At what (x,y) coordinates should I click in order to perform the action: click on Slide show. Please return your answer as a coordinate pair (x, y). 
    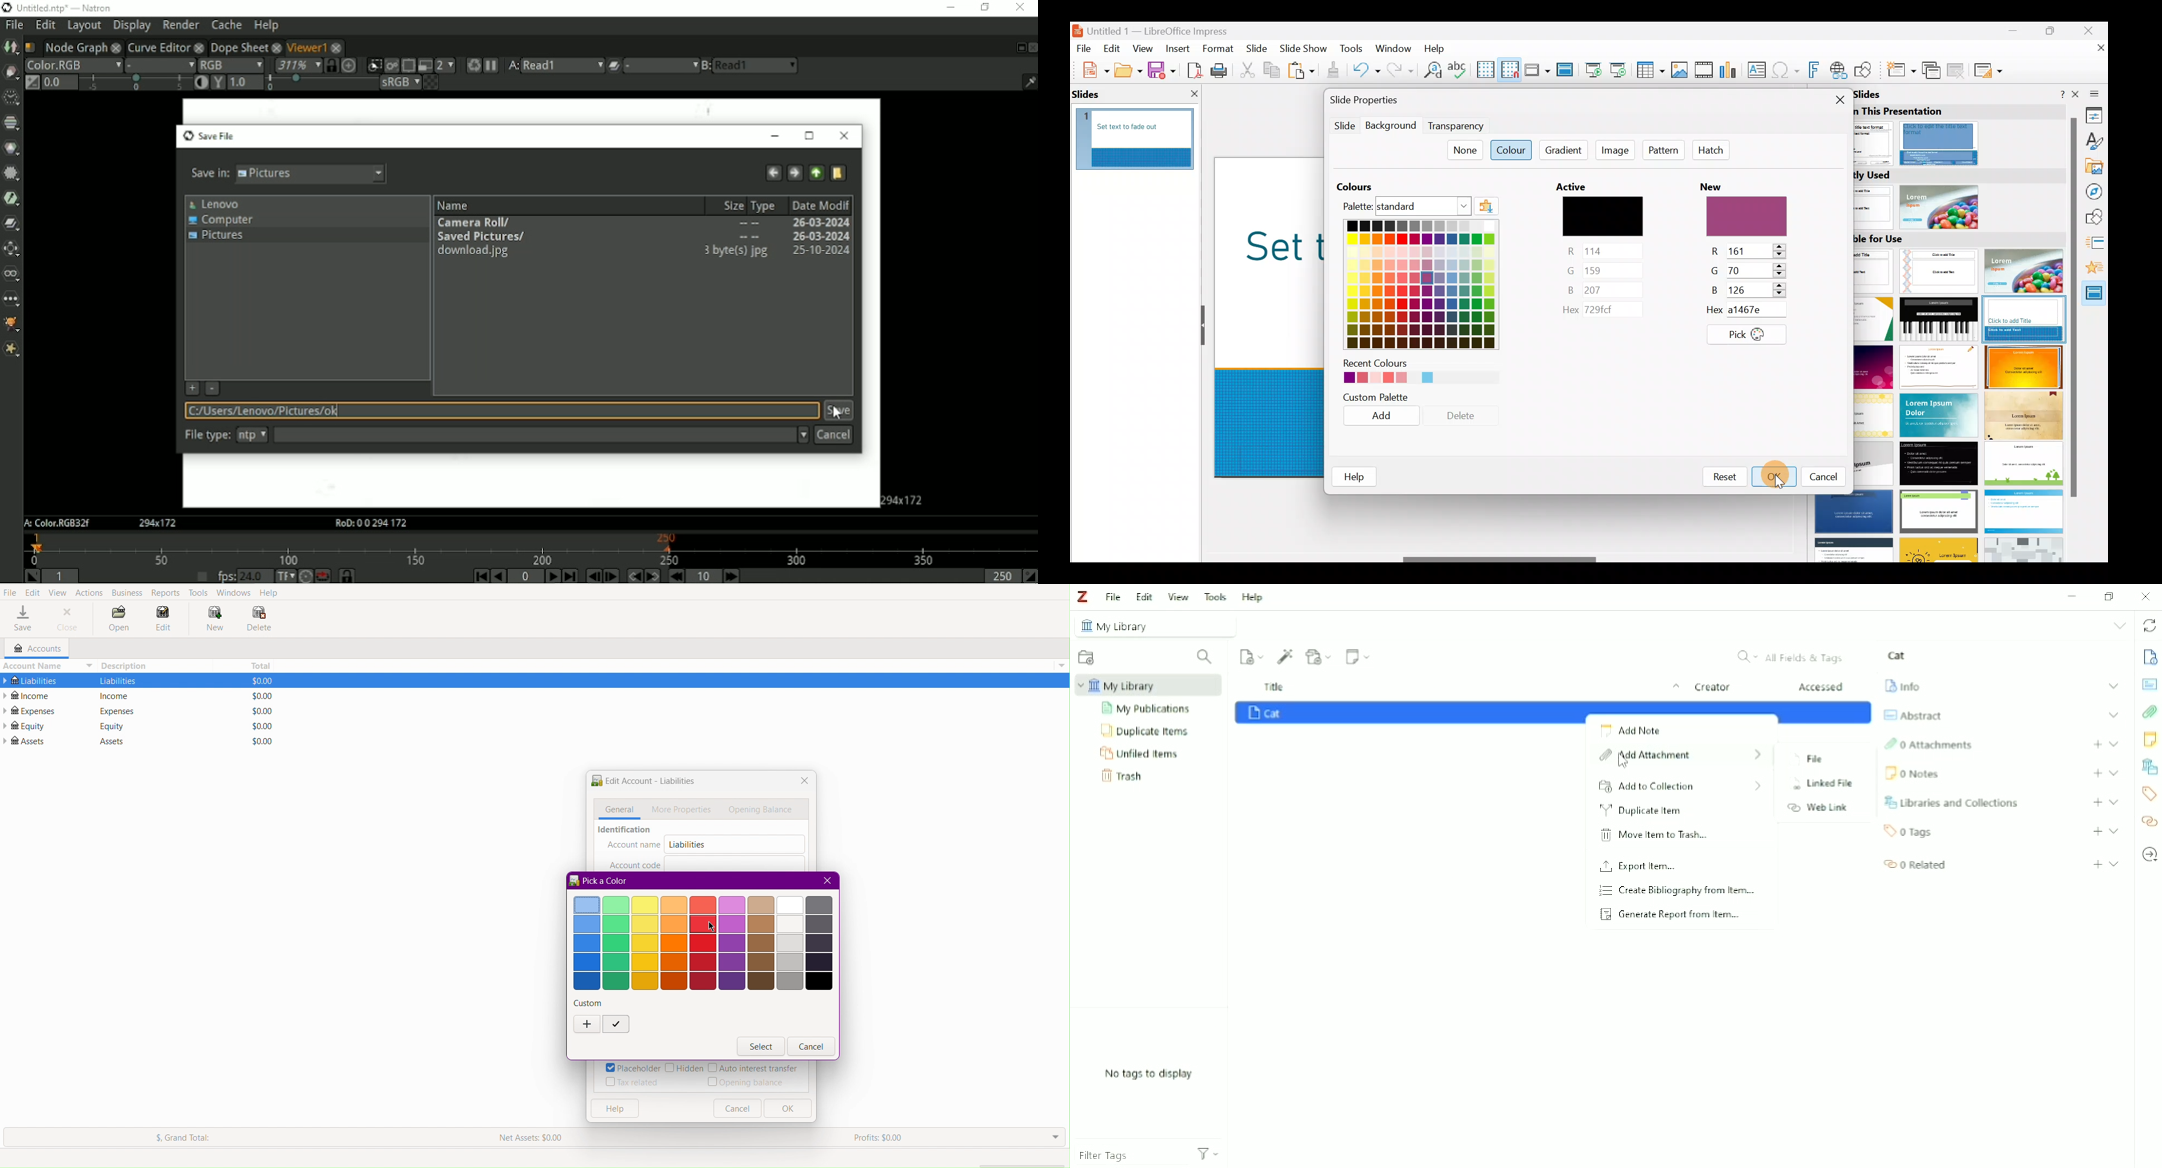
    Looking at the image, I should click on (1306, 50).